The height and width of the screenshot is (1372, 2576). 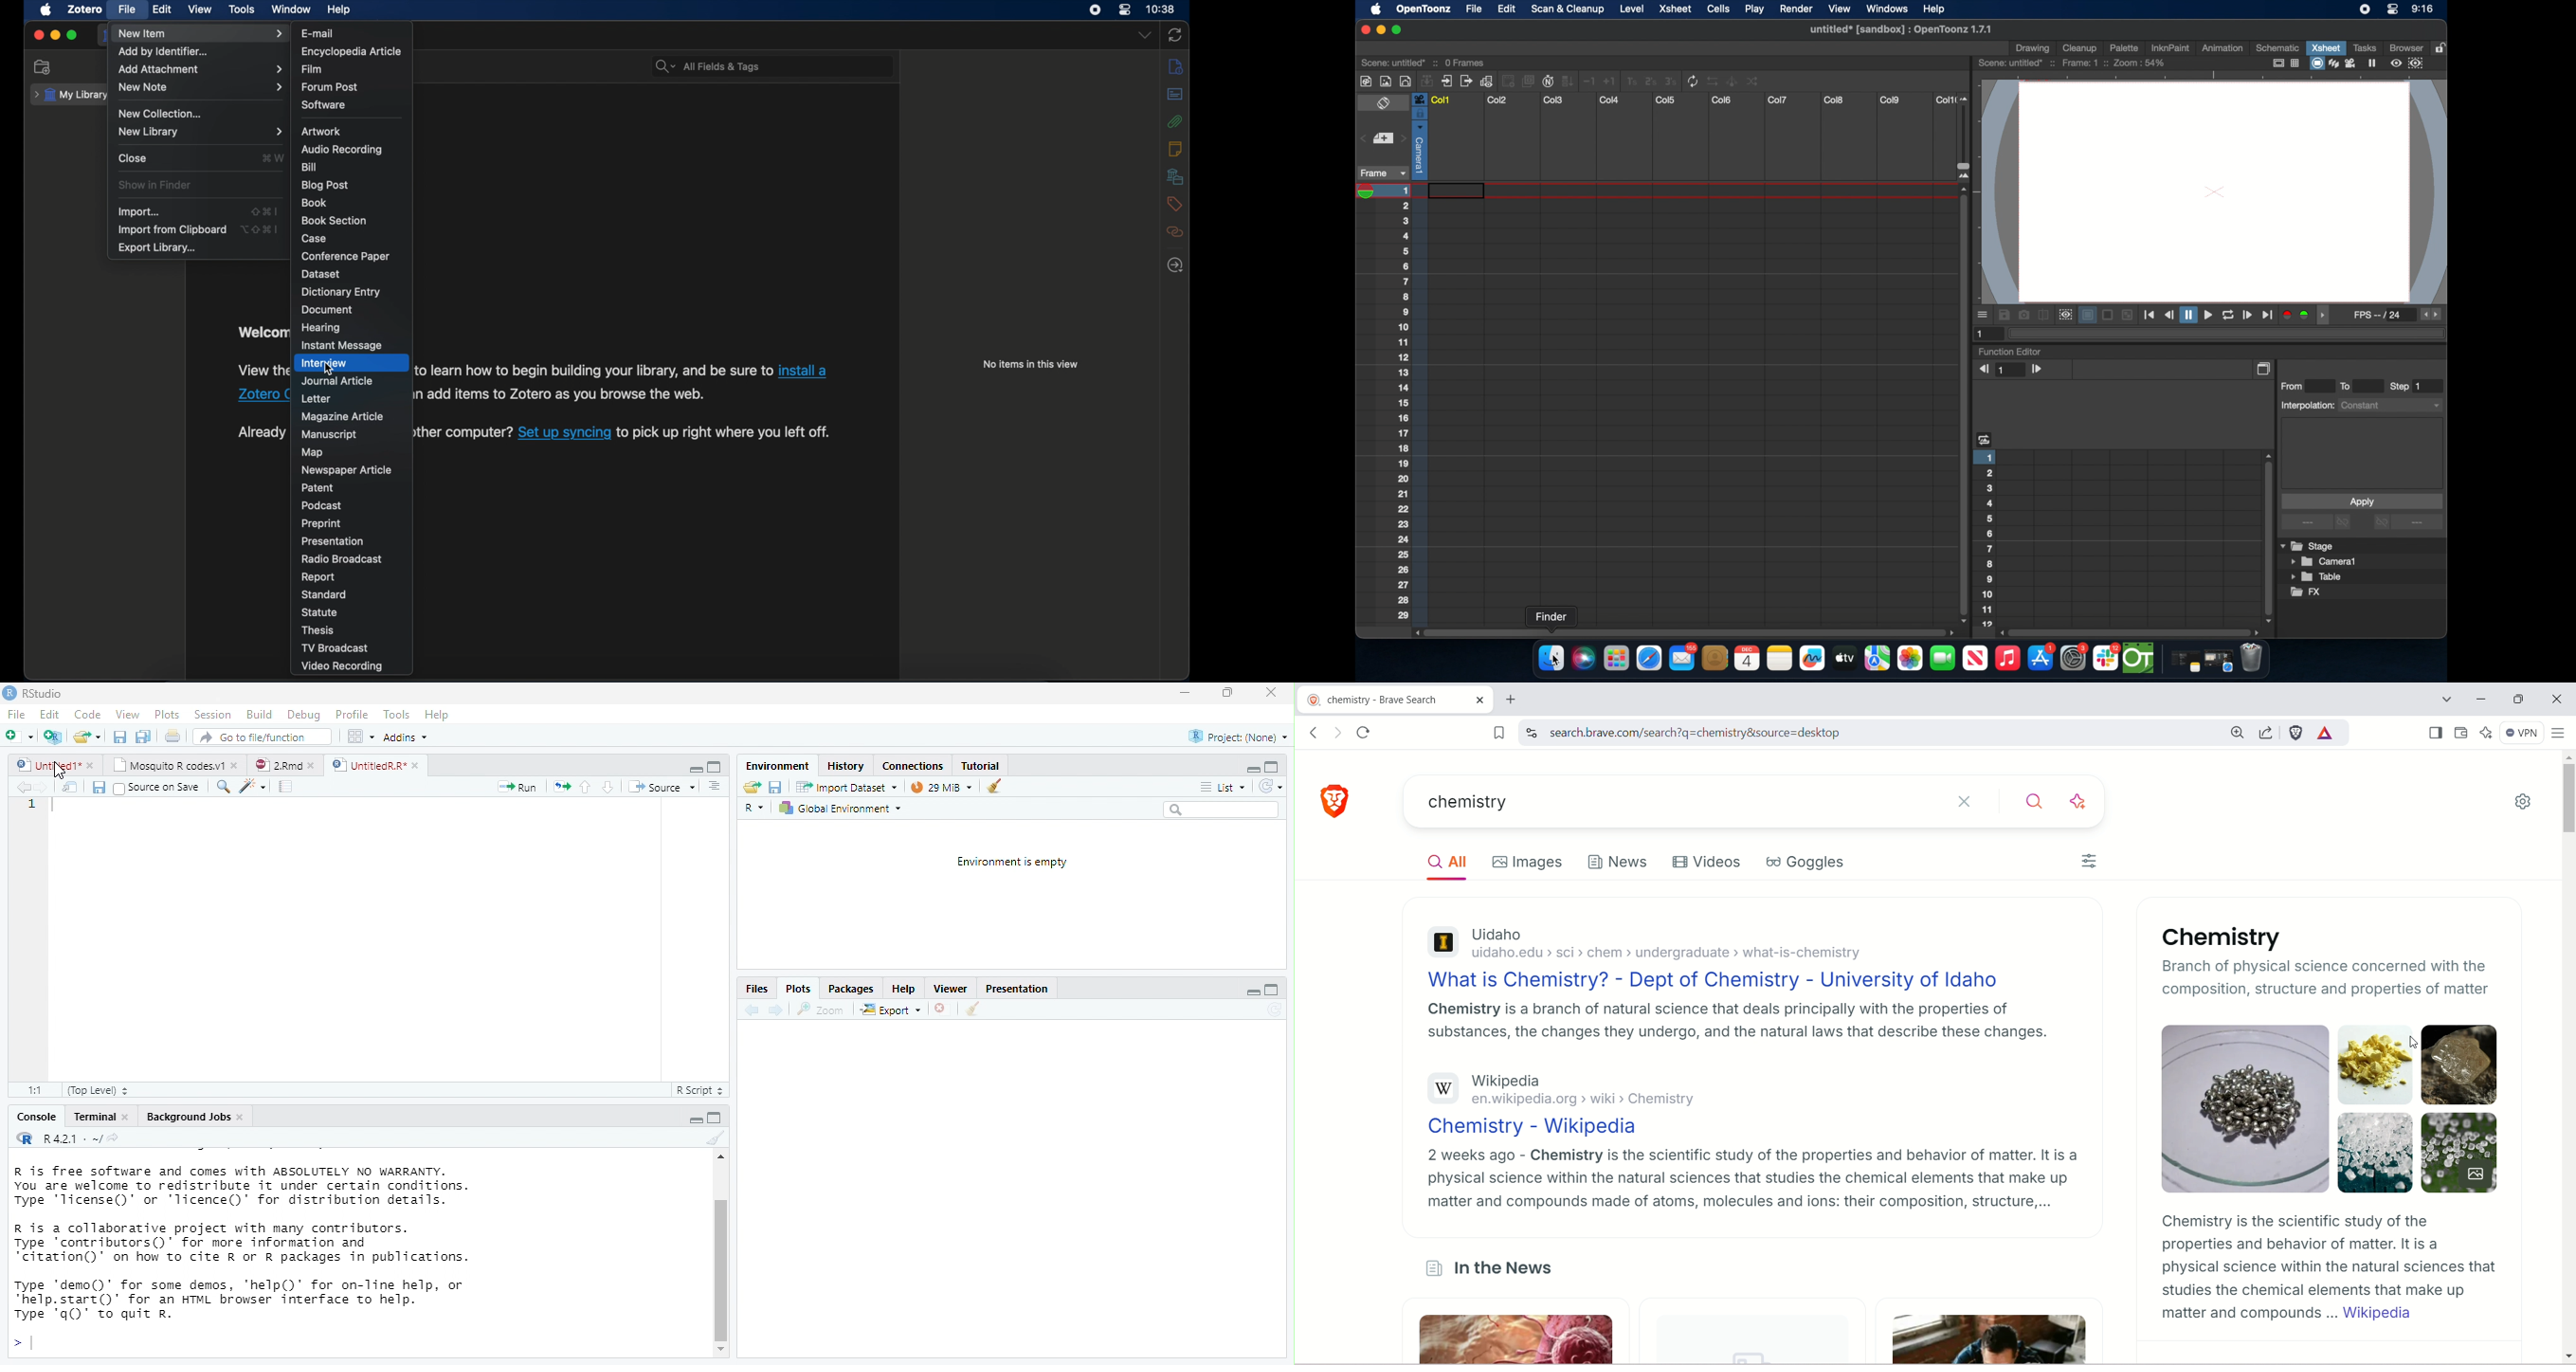 I want to click on notes, so click(x=1175, y=149).